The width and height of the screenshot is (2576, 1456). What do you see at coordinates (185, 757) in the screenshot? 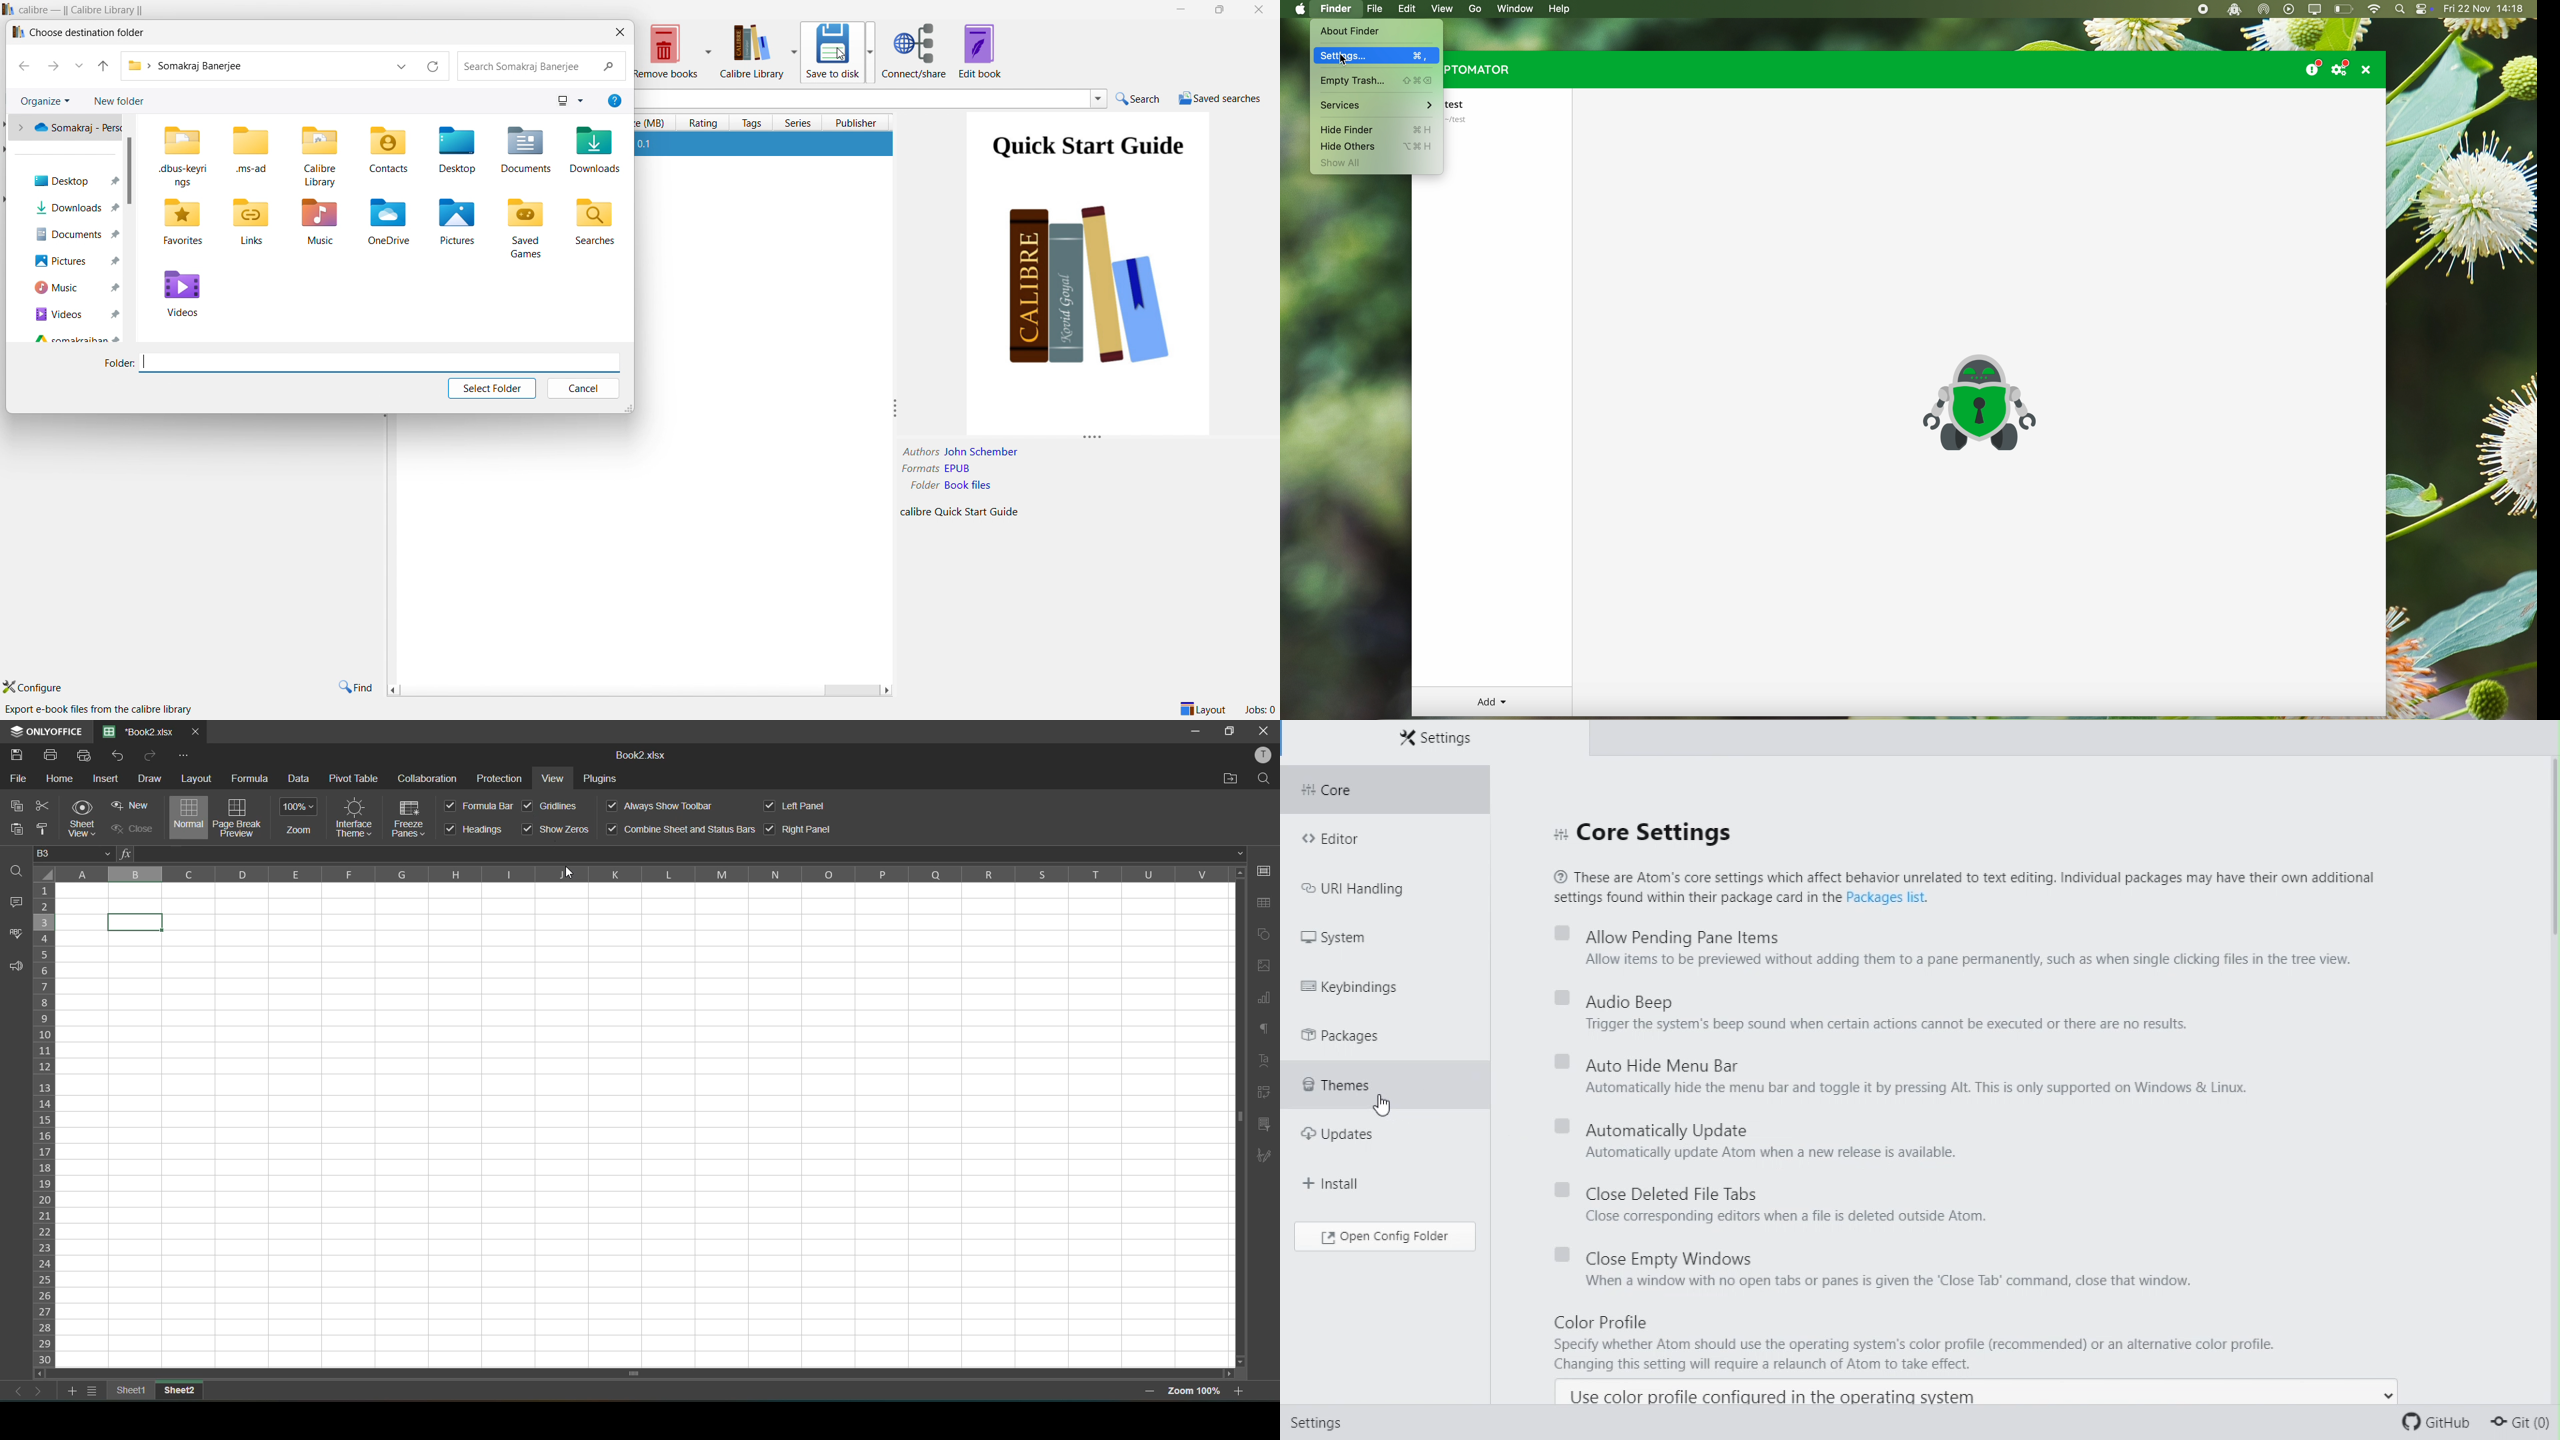
I see `customize quick access toolbar` at bounding box center [185, 757].